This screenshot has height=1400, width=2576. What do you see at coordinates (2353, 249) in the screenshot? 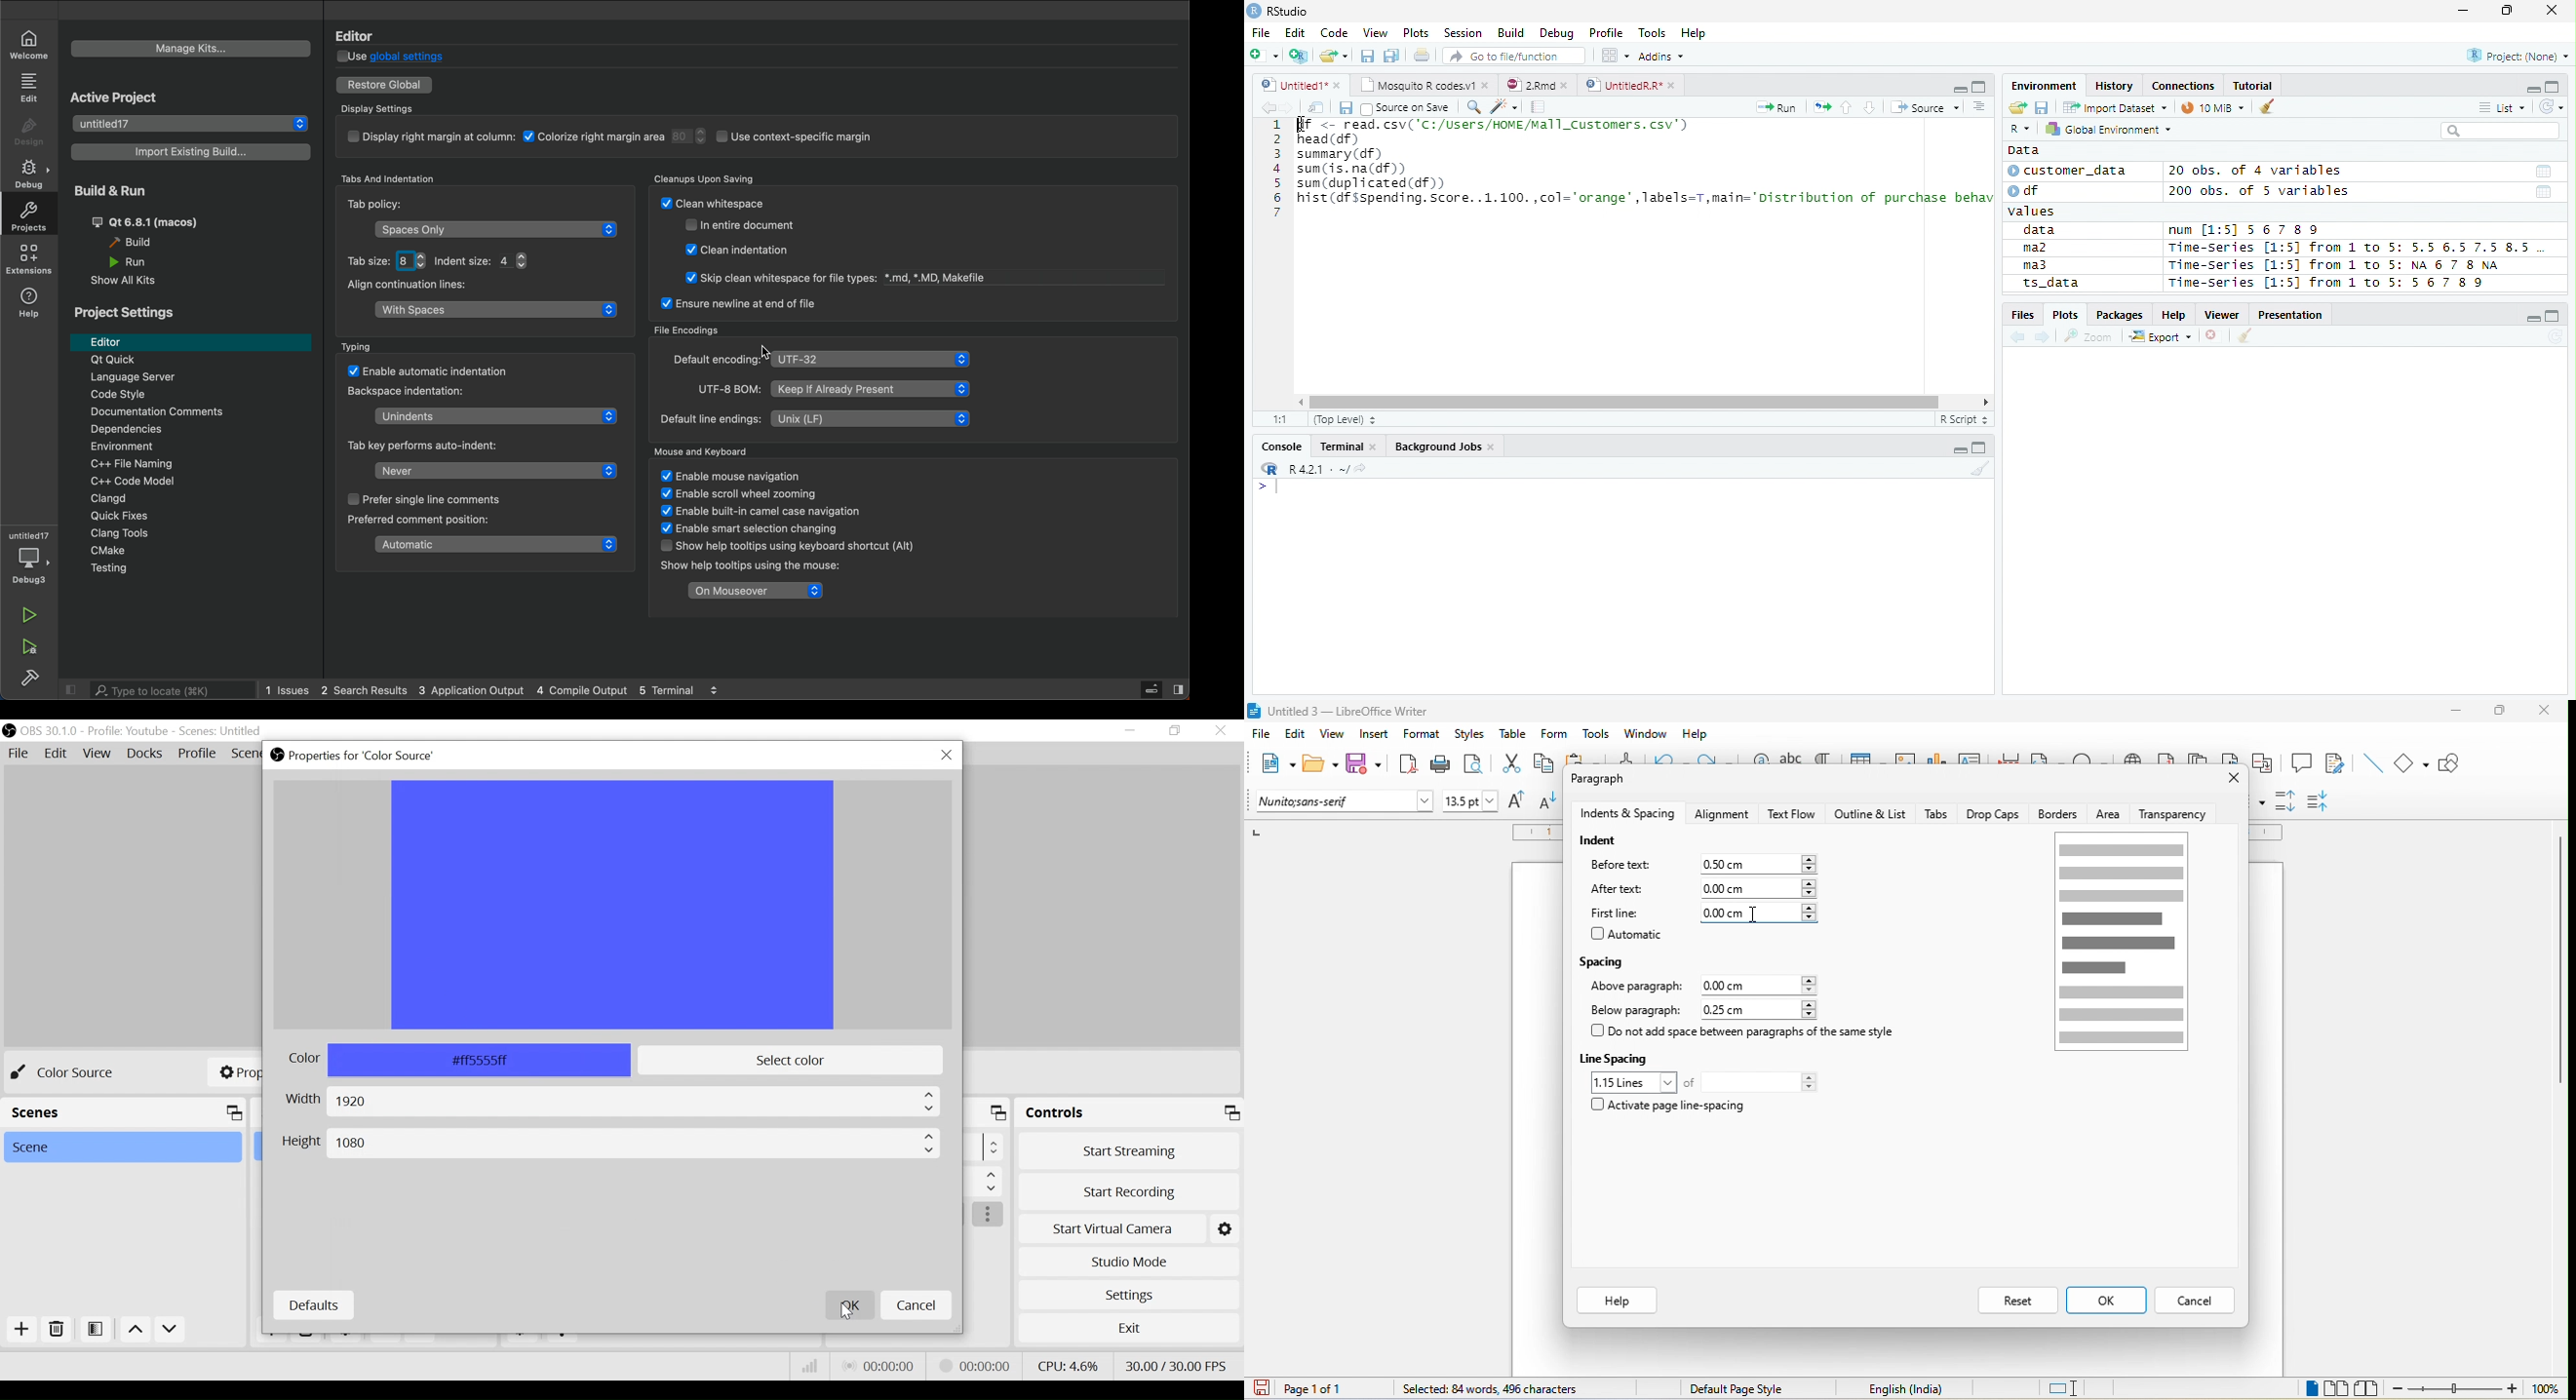
I see `Time-Series [1:5] from 1 to 5: 5.5 6.5 7.5 8.5` at bounding box center [2353, 249].